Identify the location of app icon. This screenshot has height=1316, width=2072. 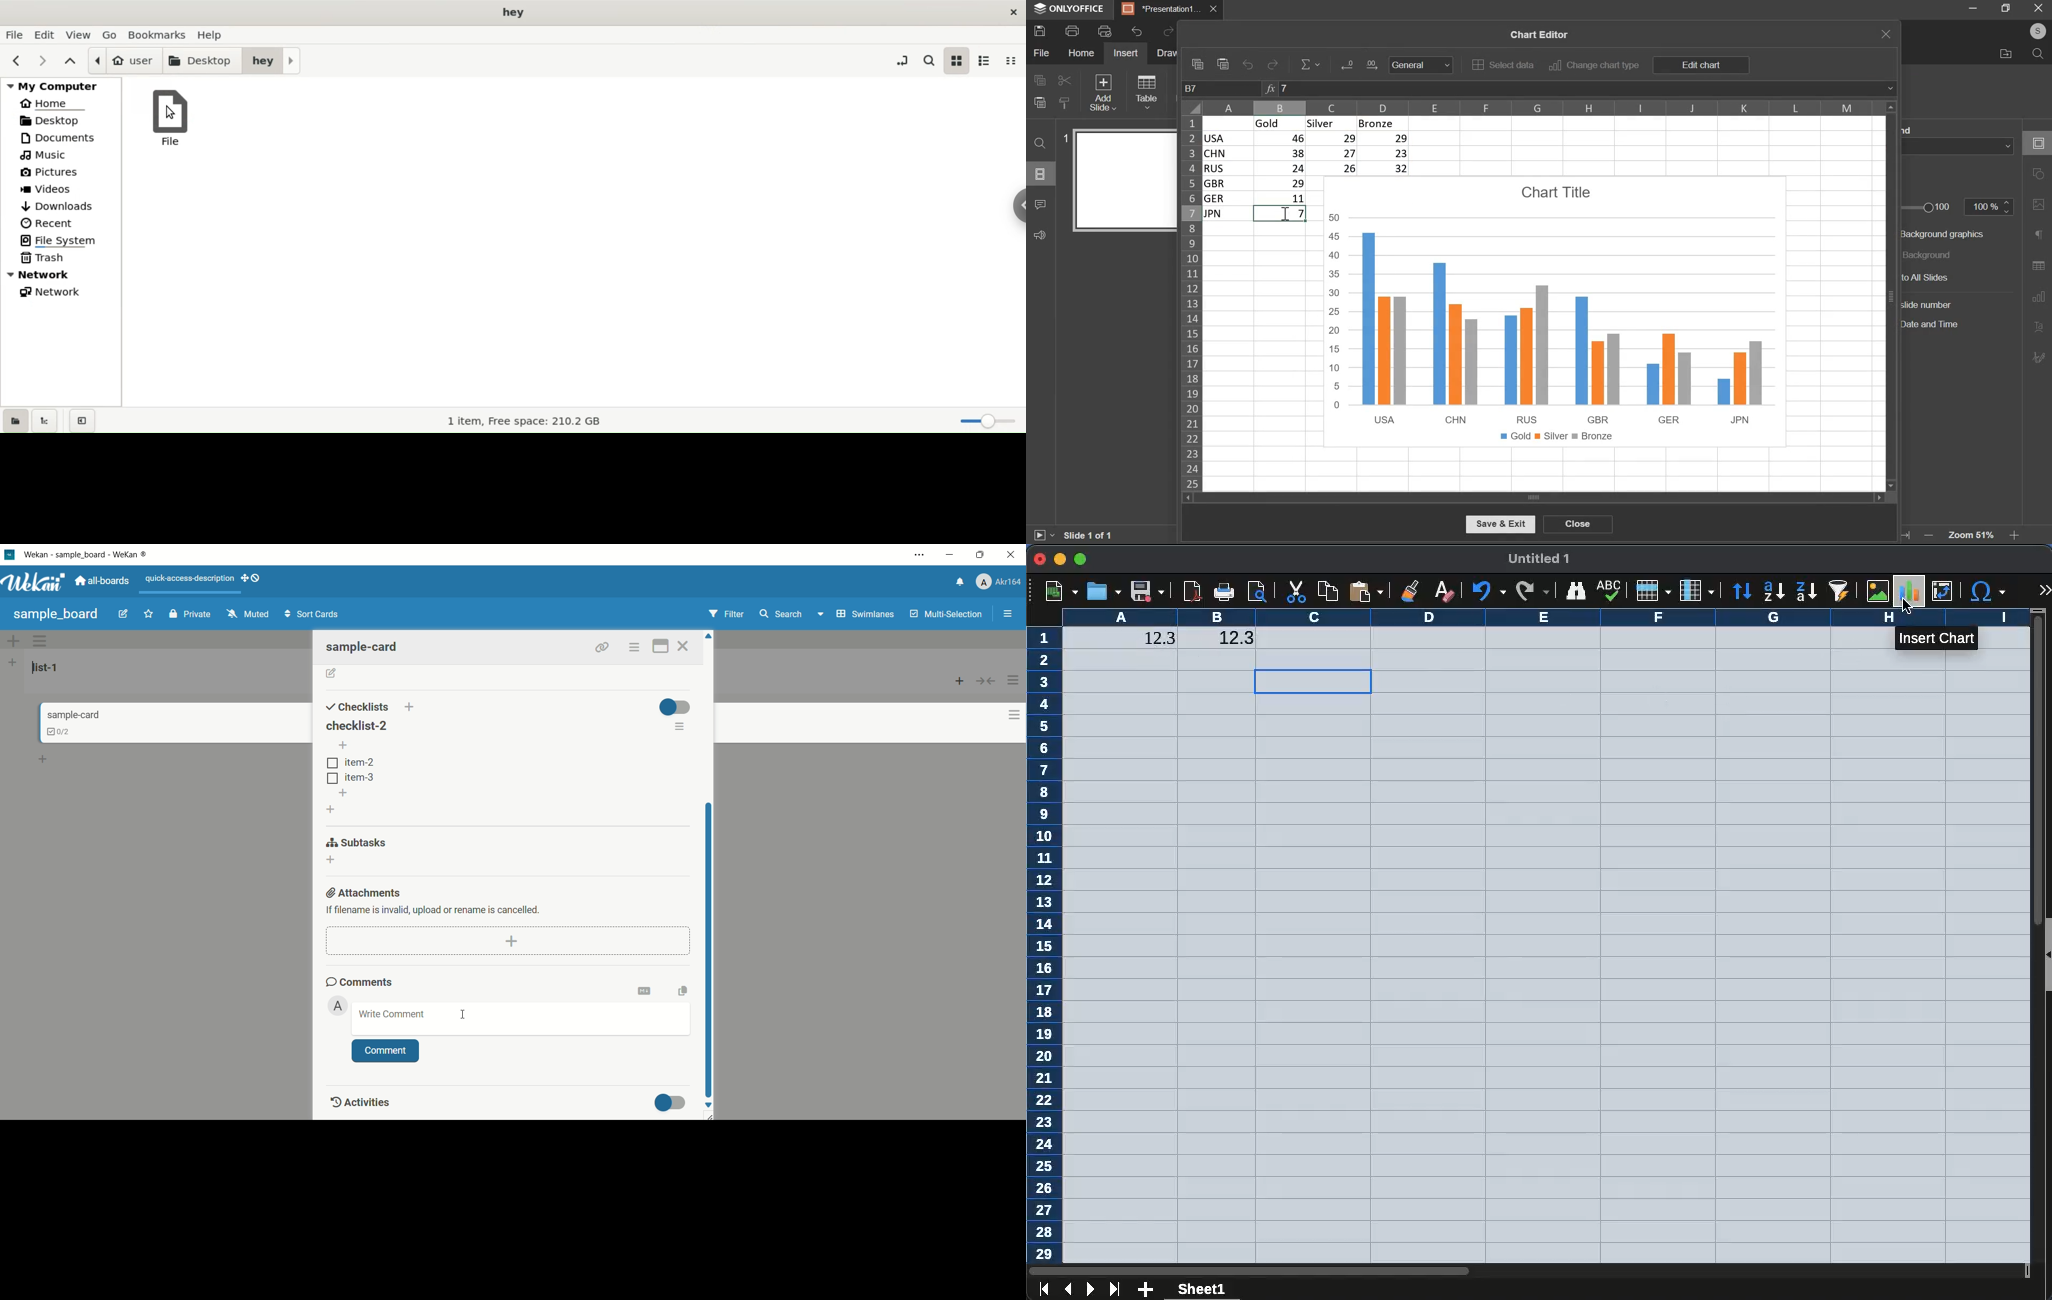
(9, 555).